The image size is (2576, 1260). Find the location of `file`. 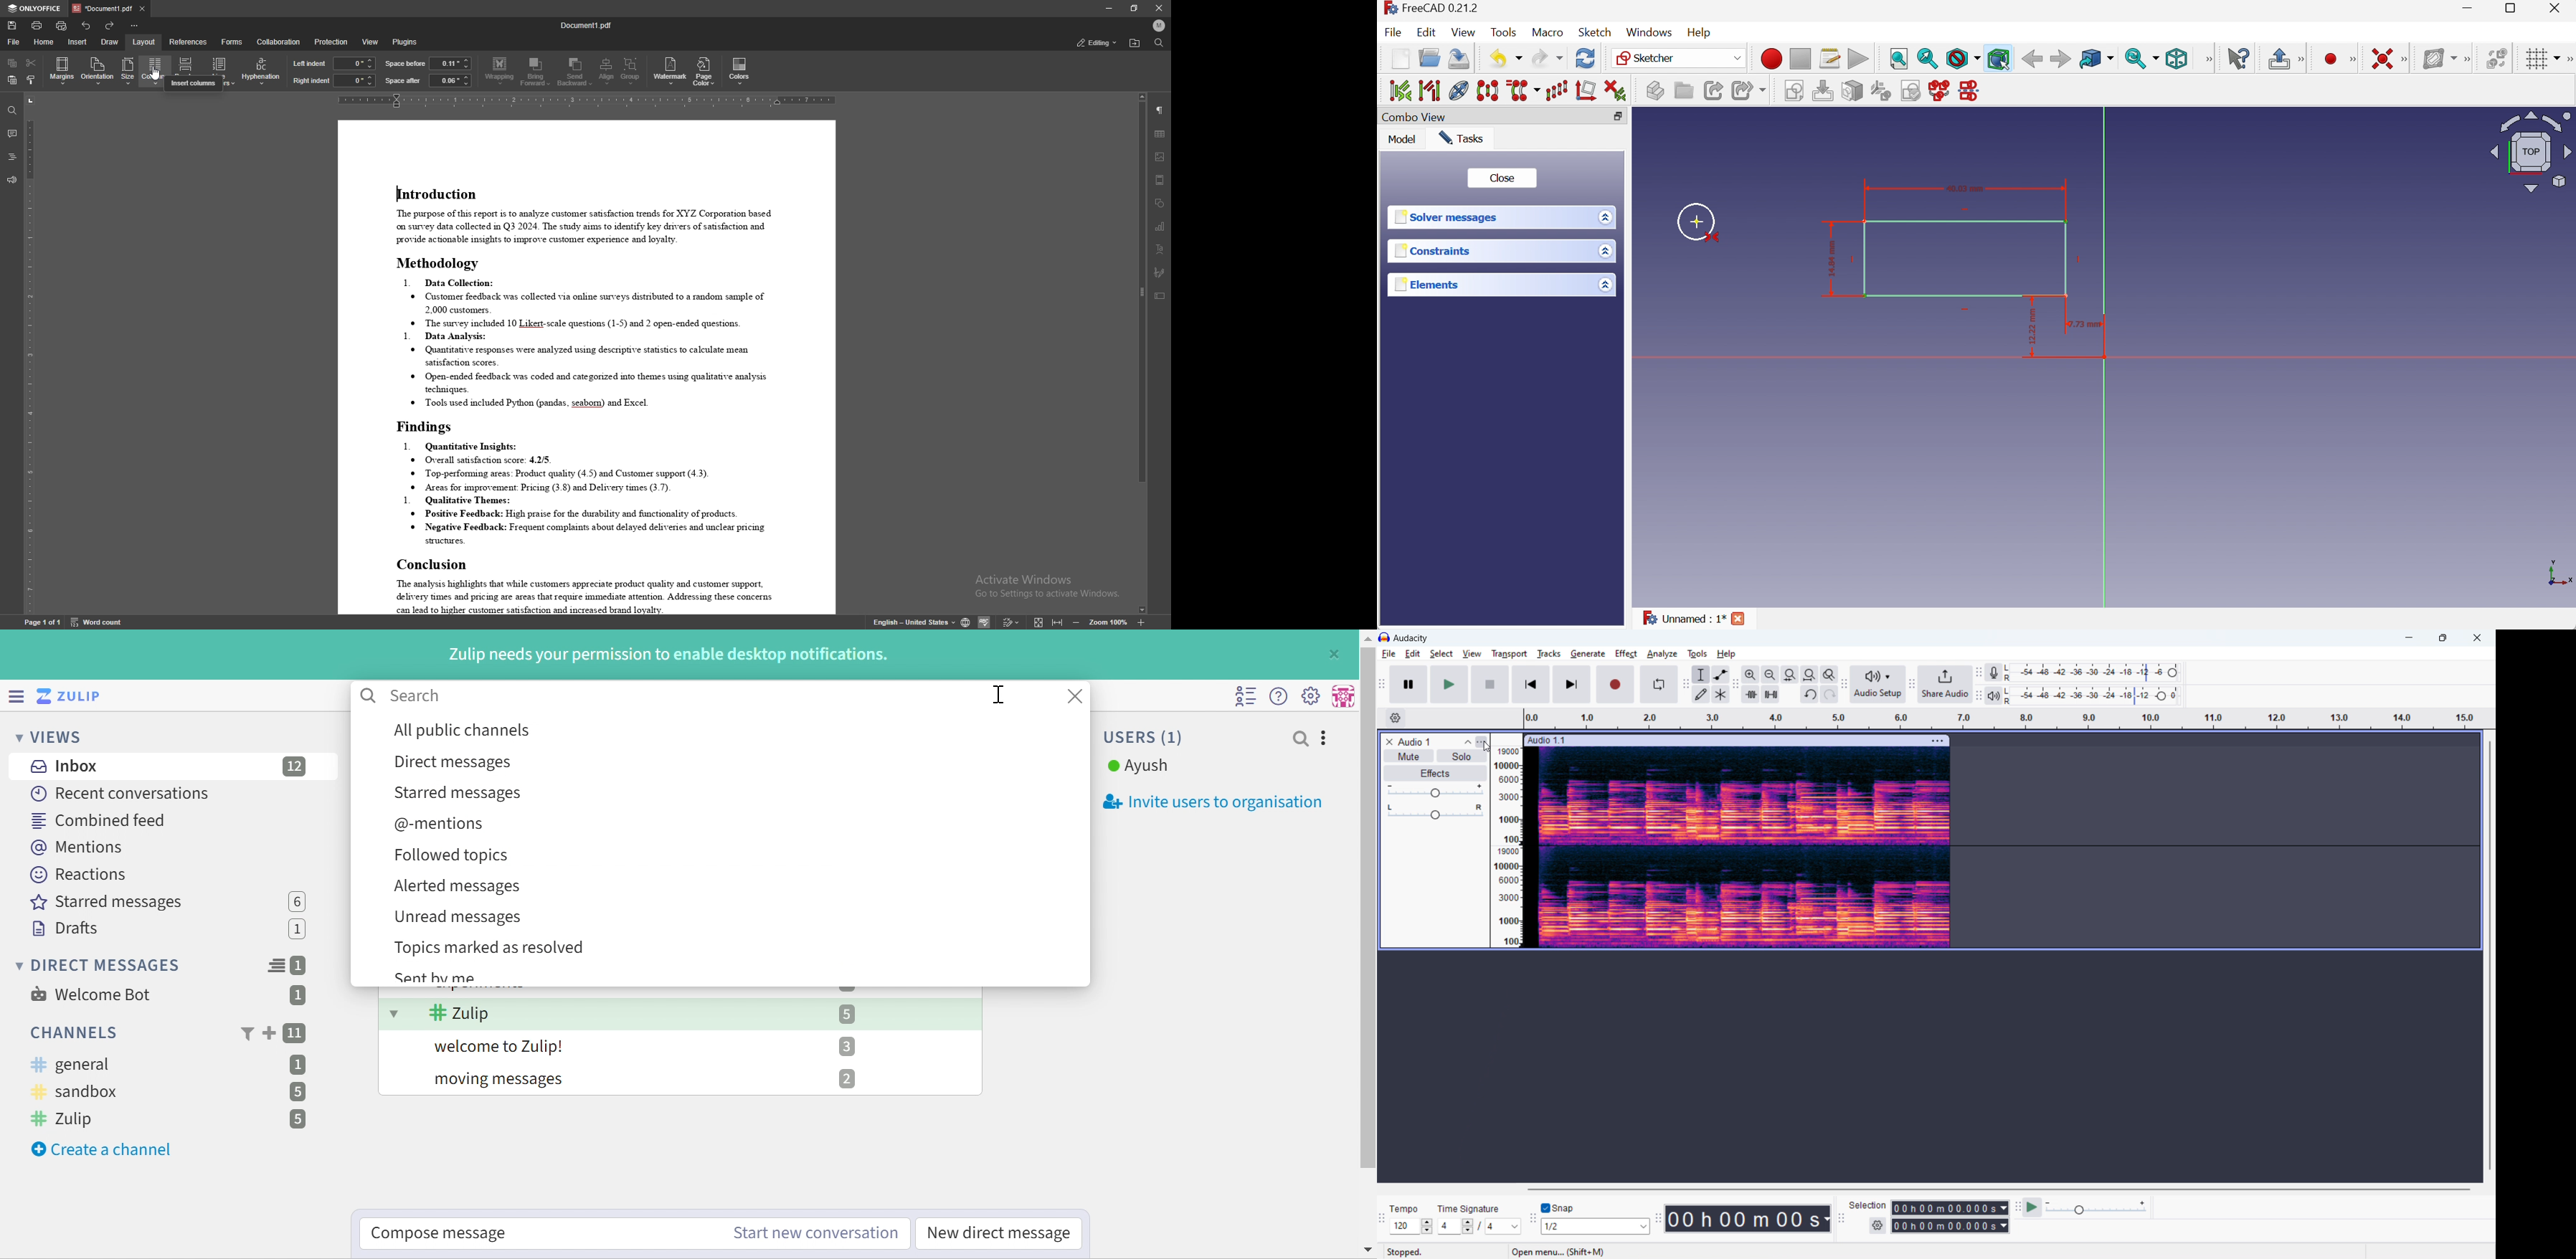

file is located at coordinates (1389, 654).